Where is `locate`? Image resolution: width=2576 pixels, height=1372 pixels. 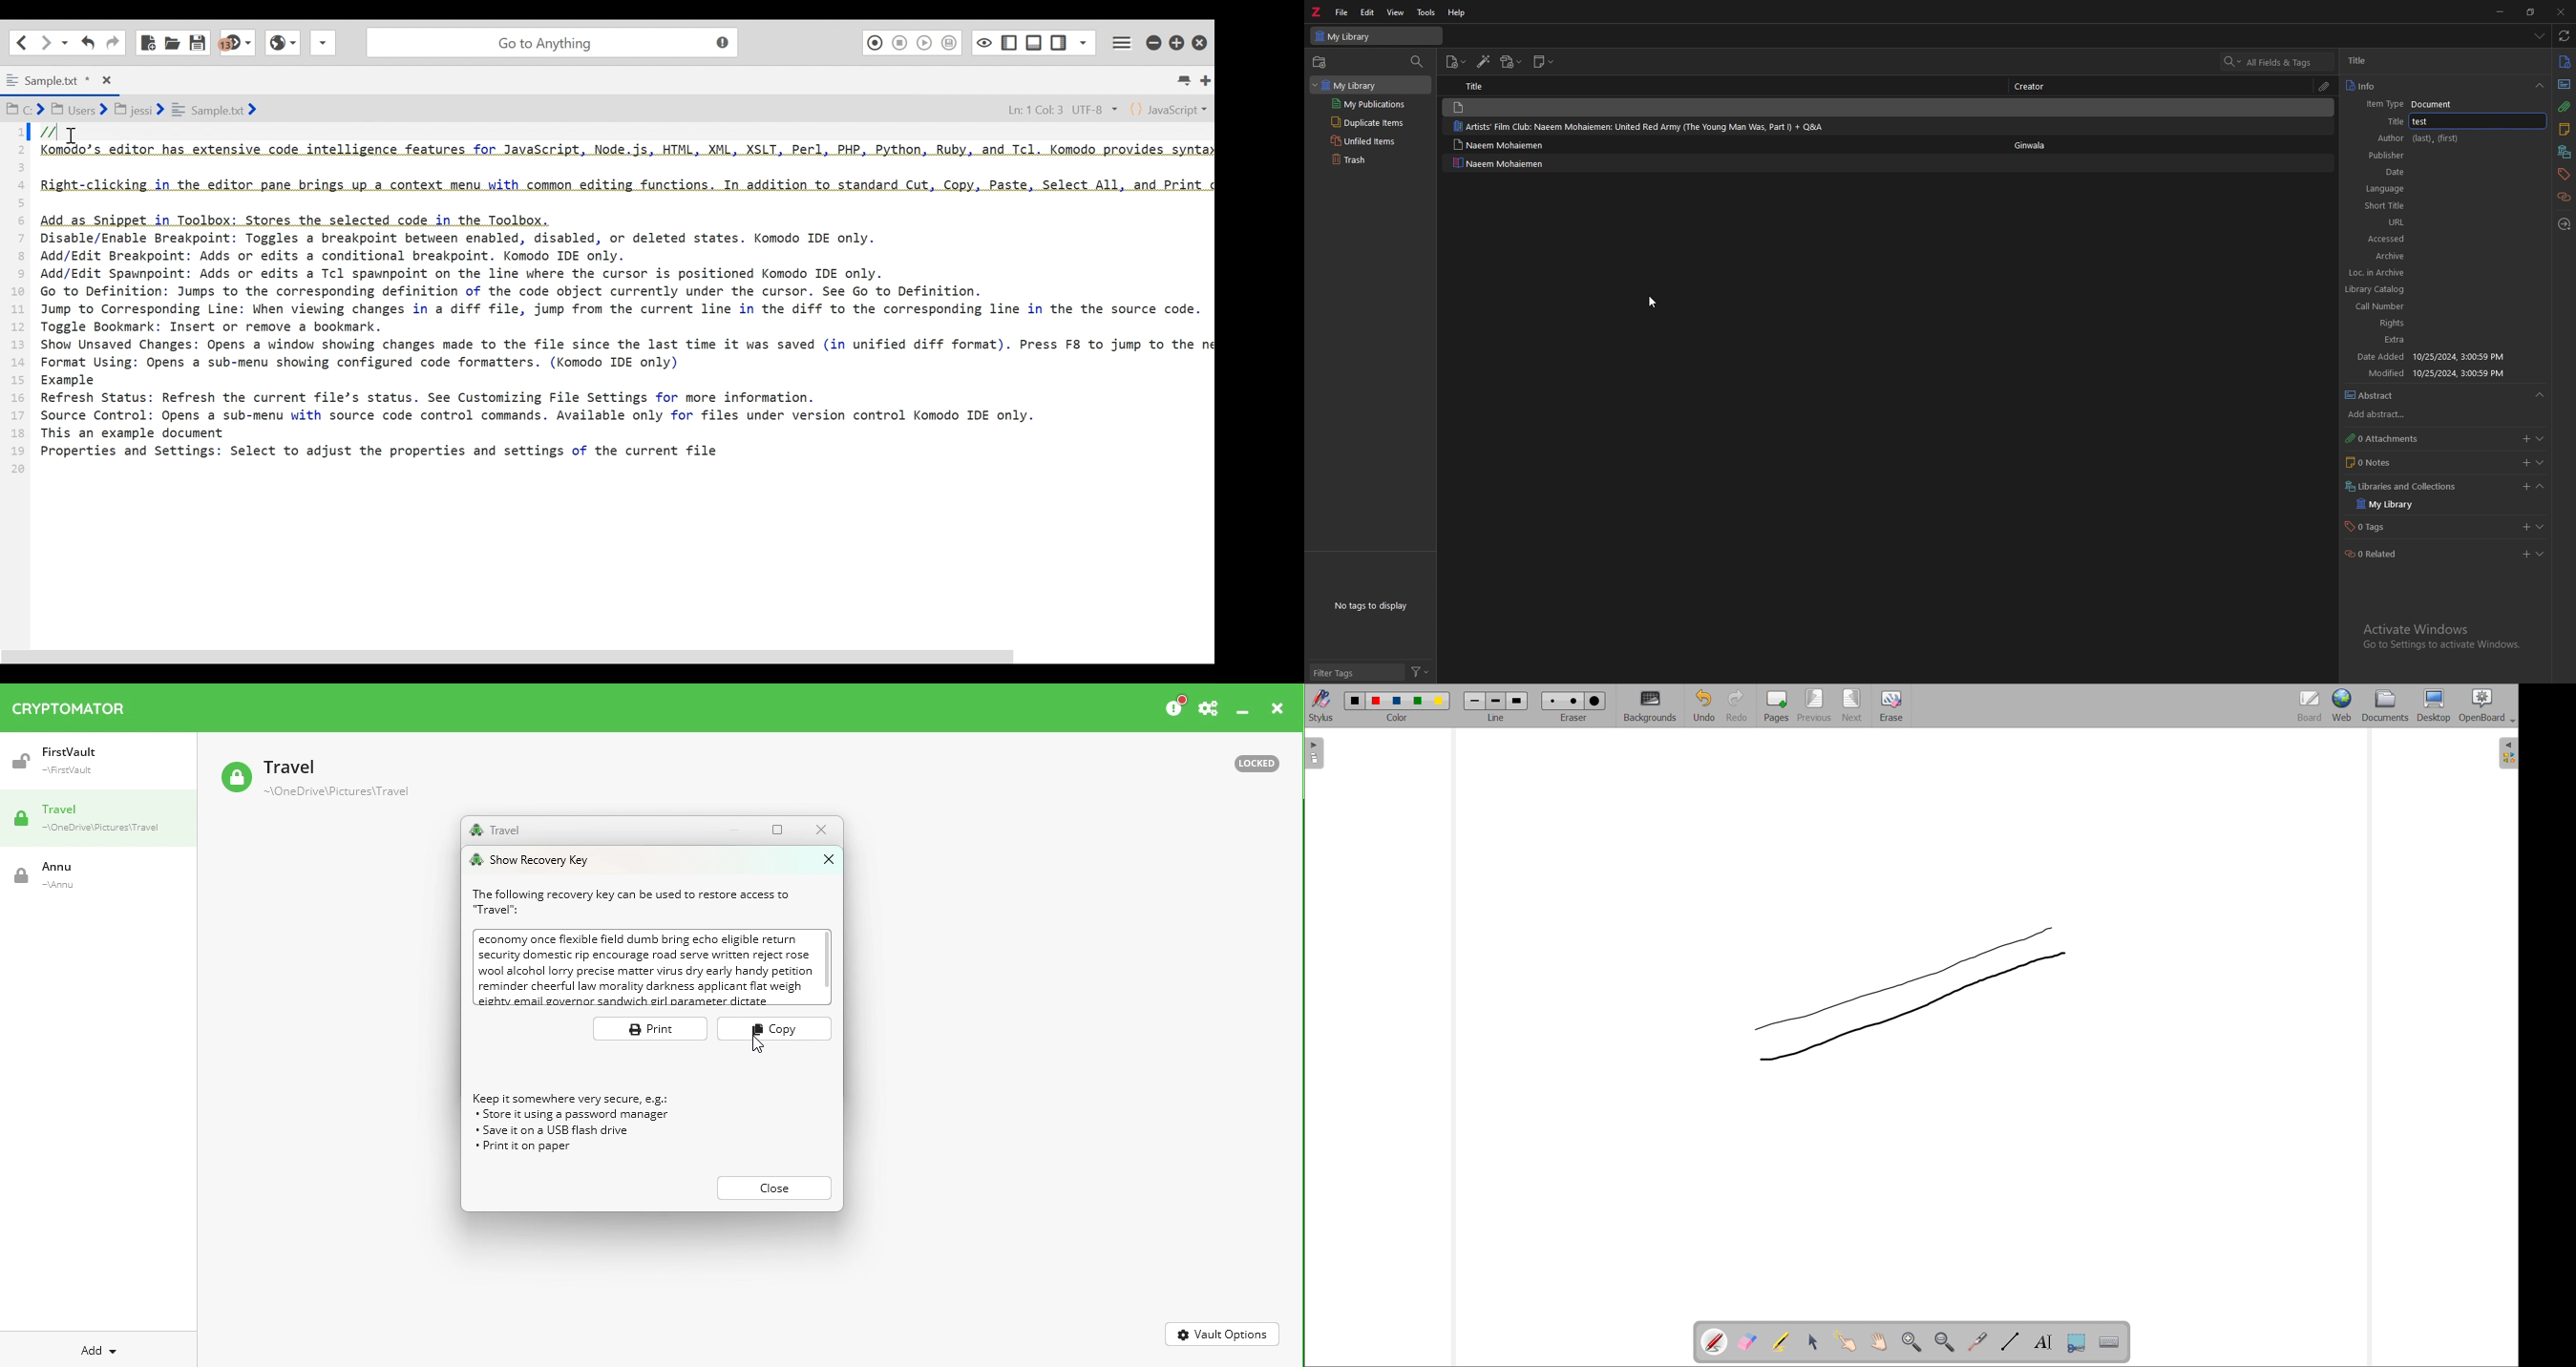
locate is located at coordinates (2565, 224).